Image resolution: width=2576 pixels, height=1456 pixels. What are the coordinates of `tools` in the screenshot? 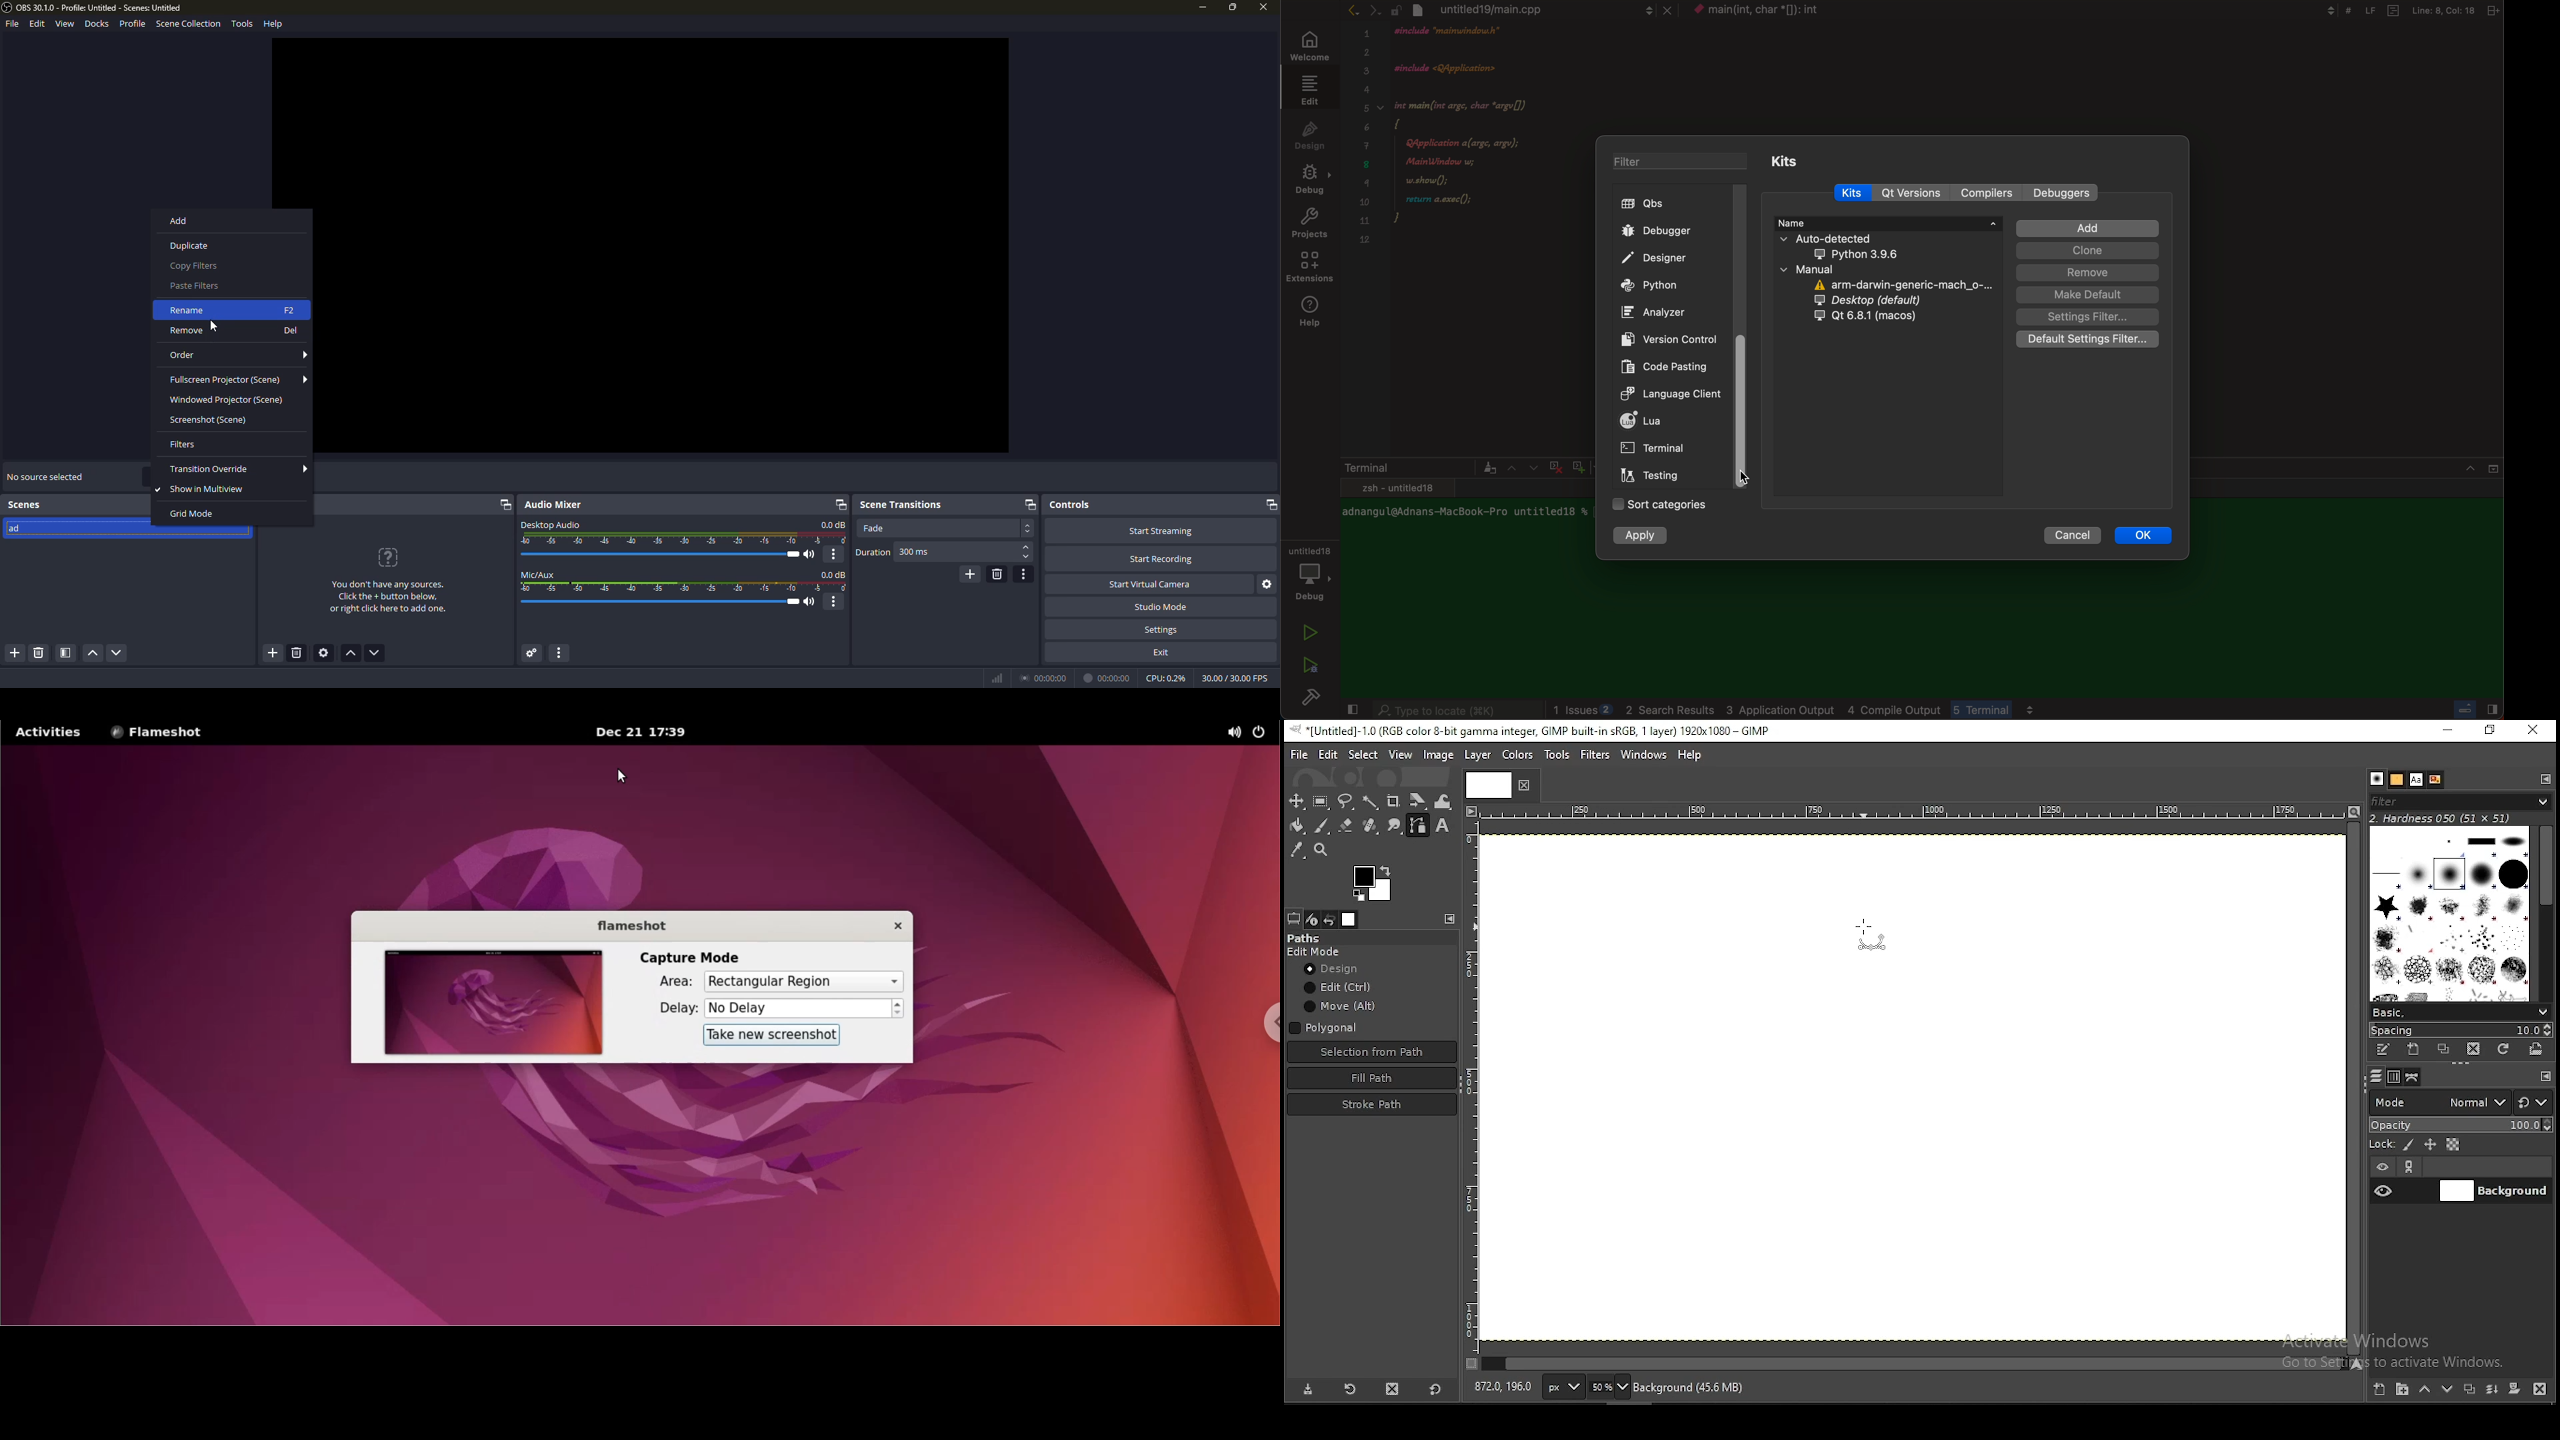 It's located at (242, 25).